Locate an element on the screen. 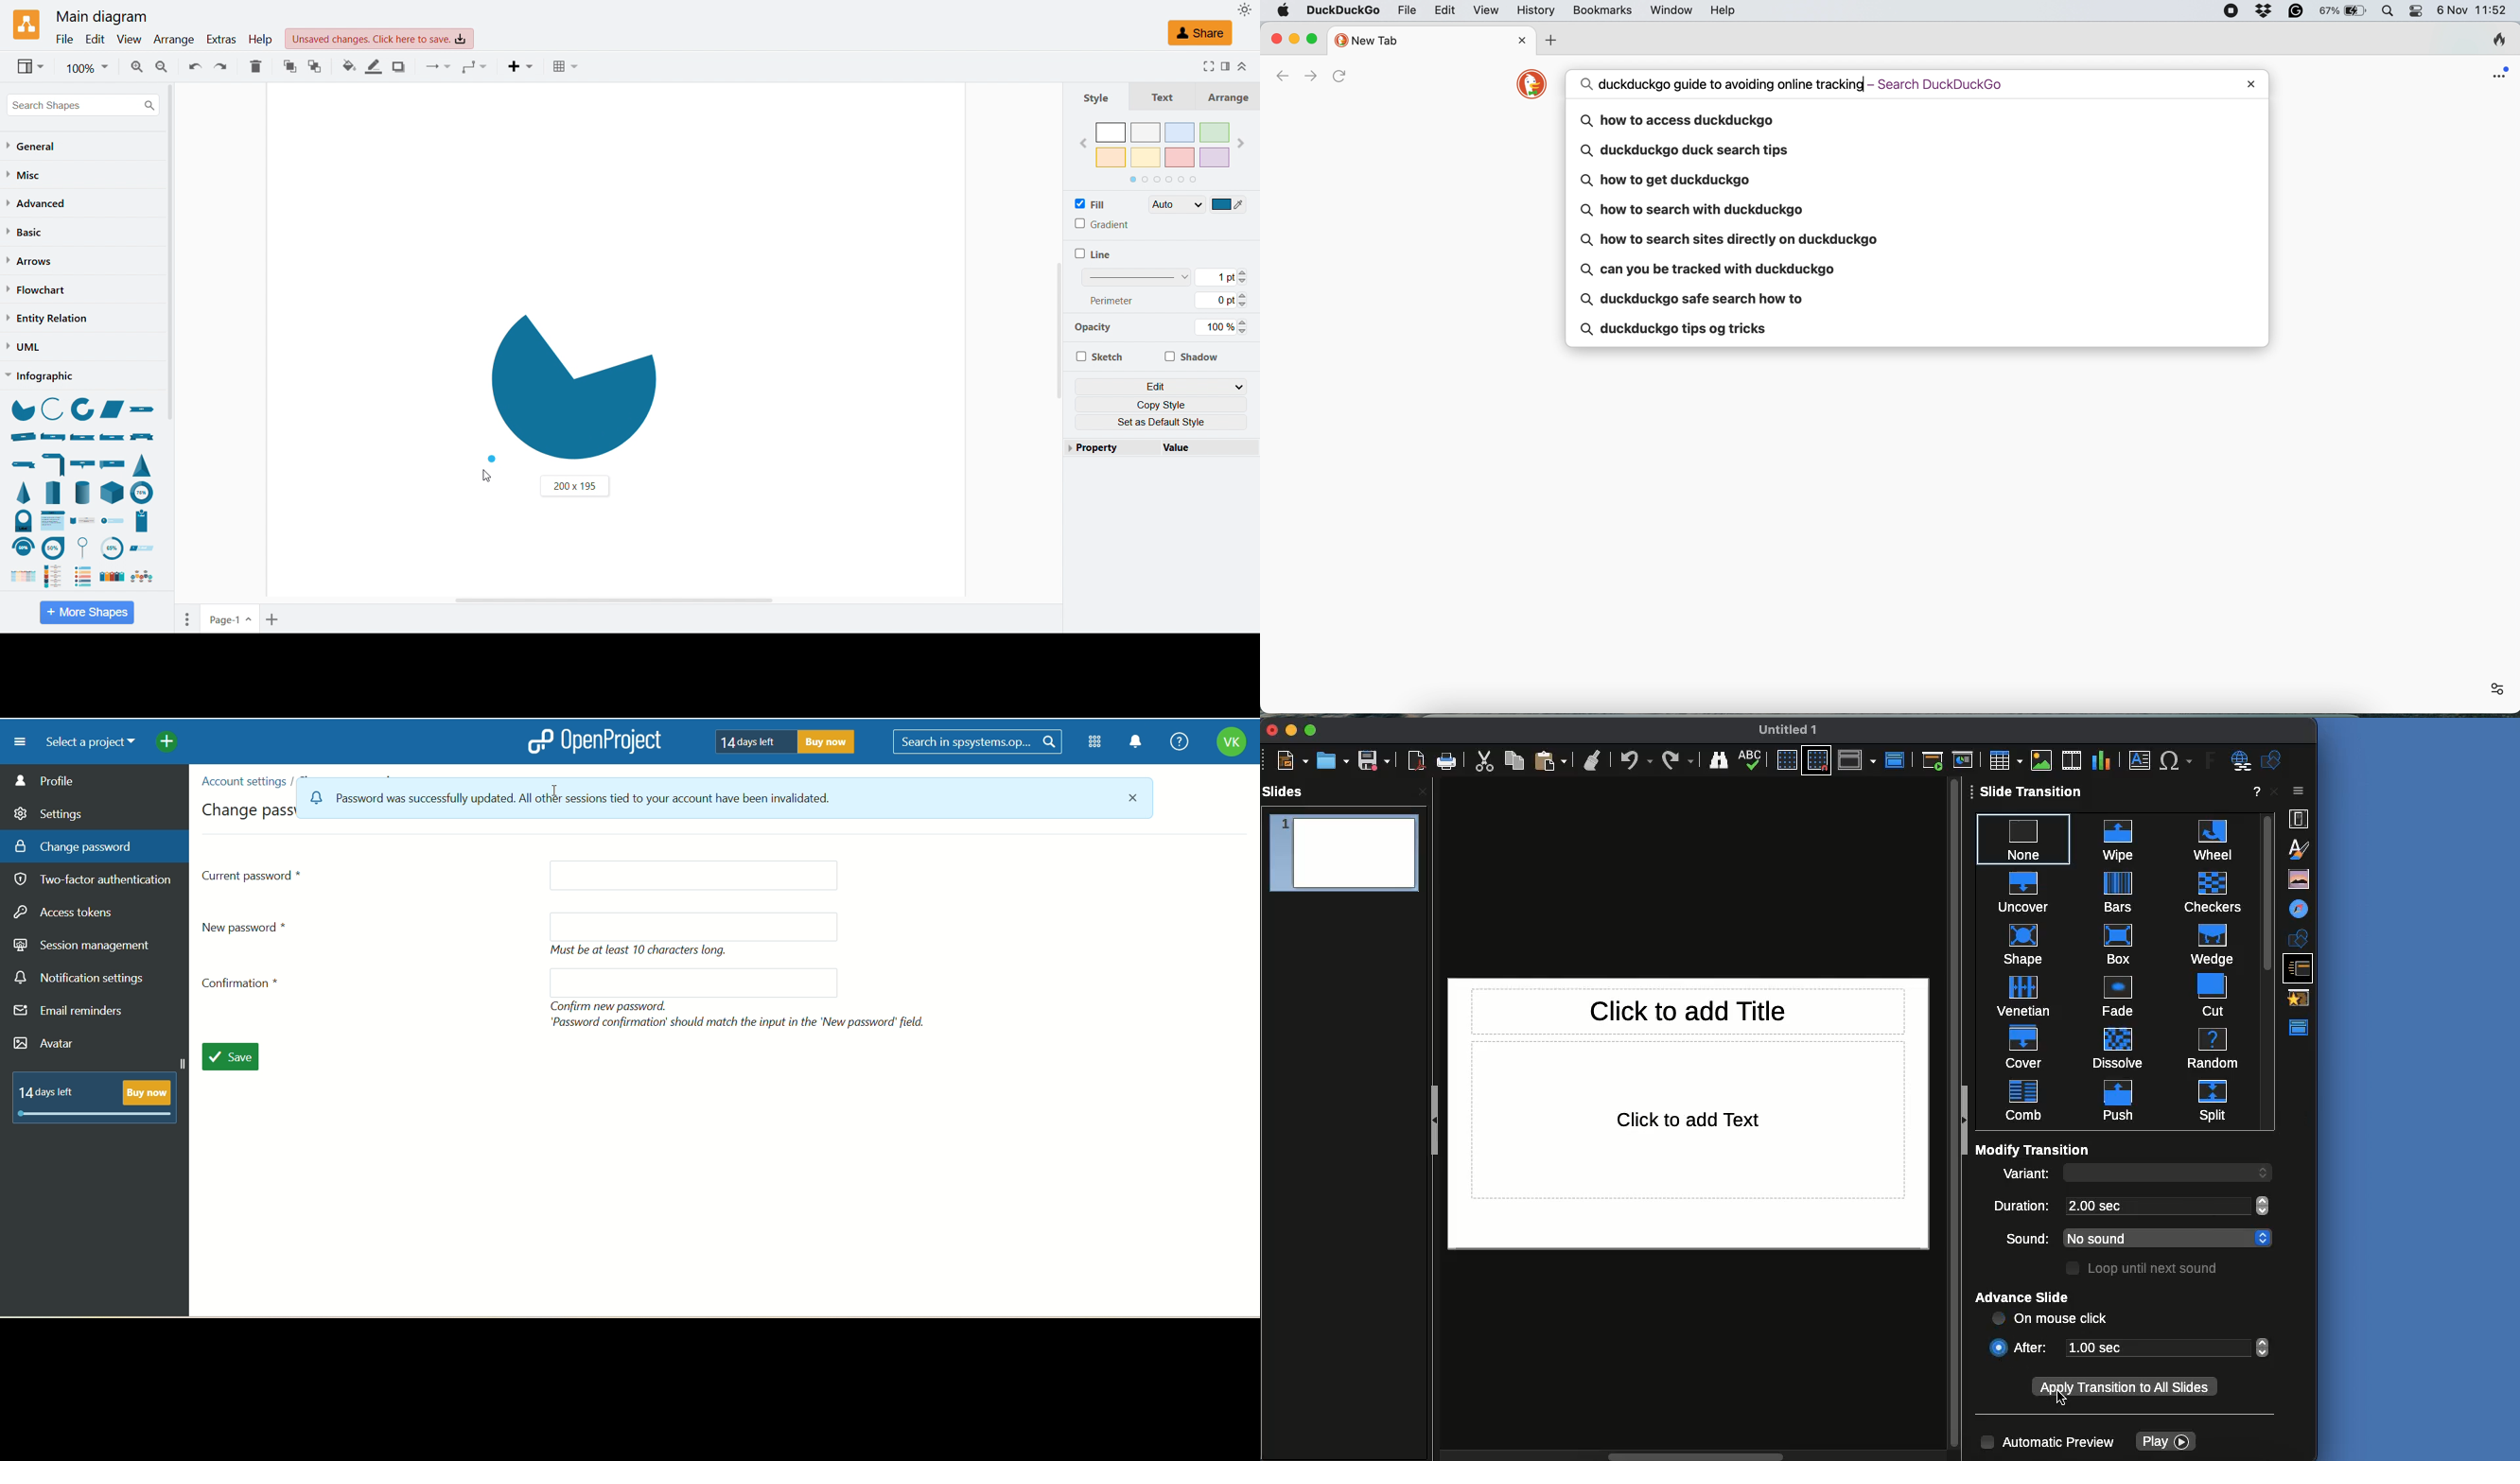  Cut is located at coordinates (1482, 761).